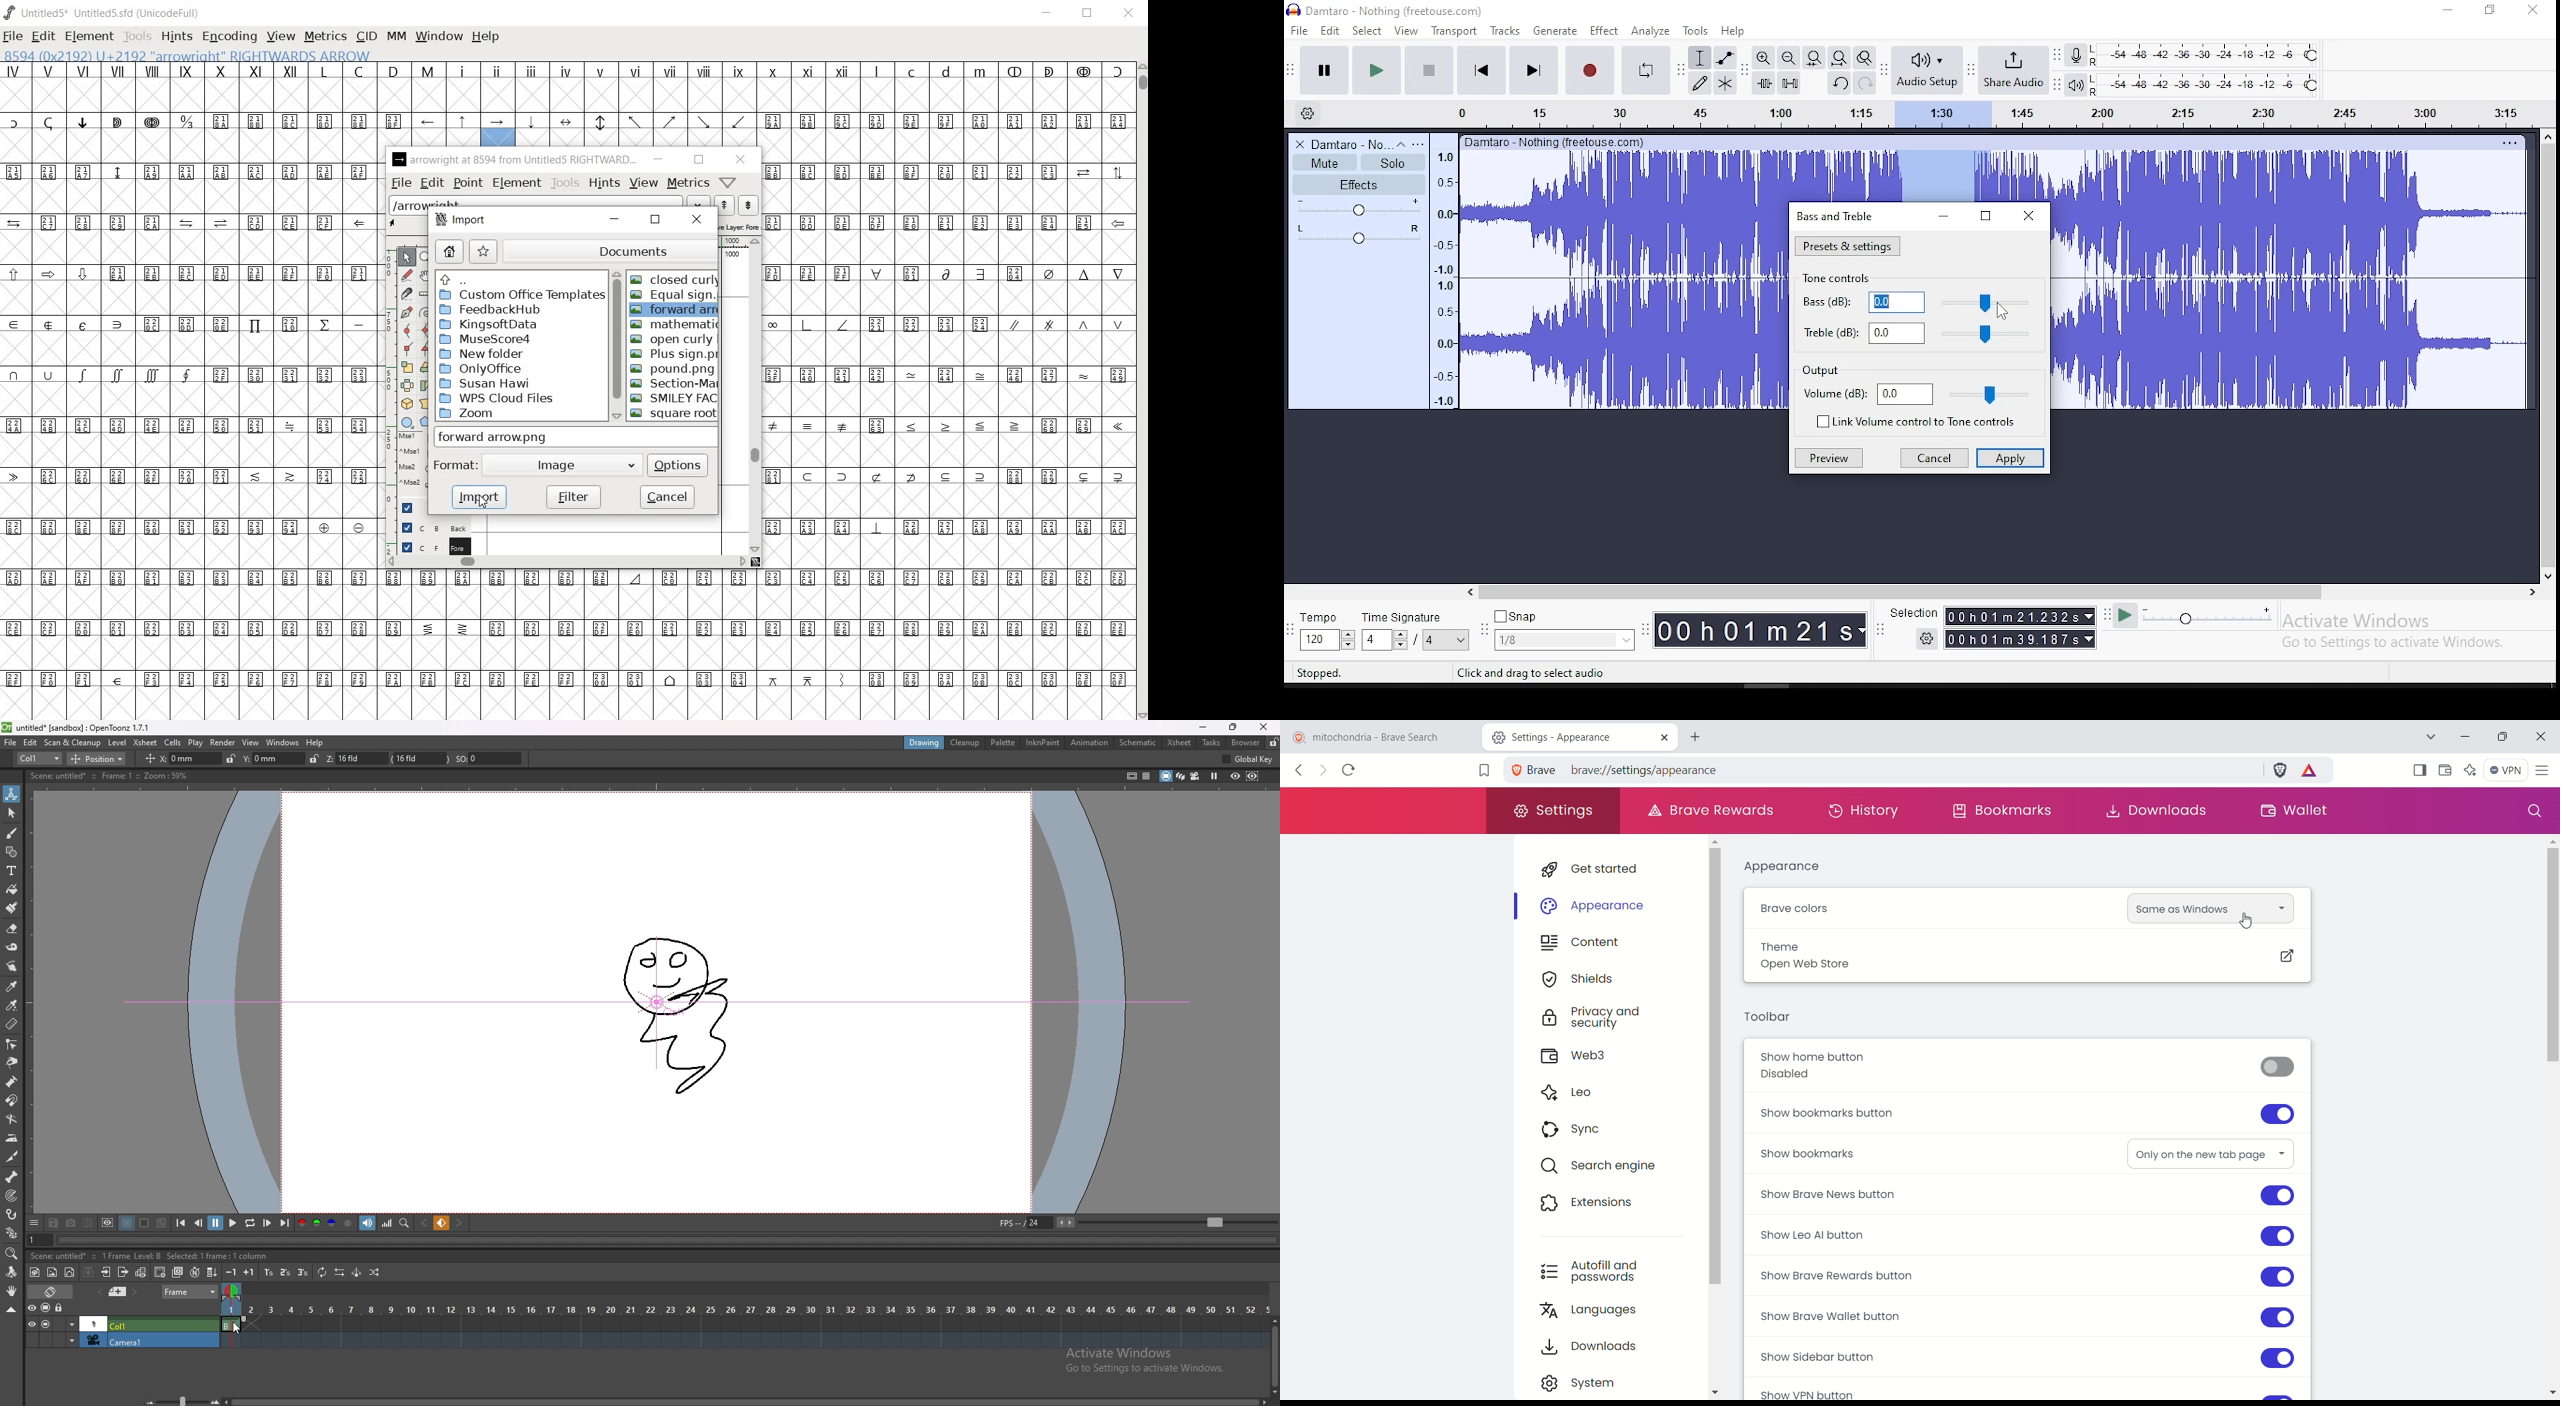 The image size is (2576, 1428). Describe the element at coordinates (1262, 727) in the screenshot. I see `close` at that location.